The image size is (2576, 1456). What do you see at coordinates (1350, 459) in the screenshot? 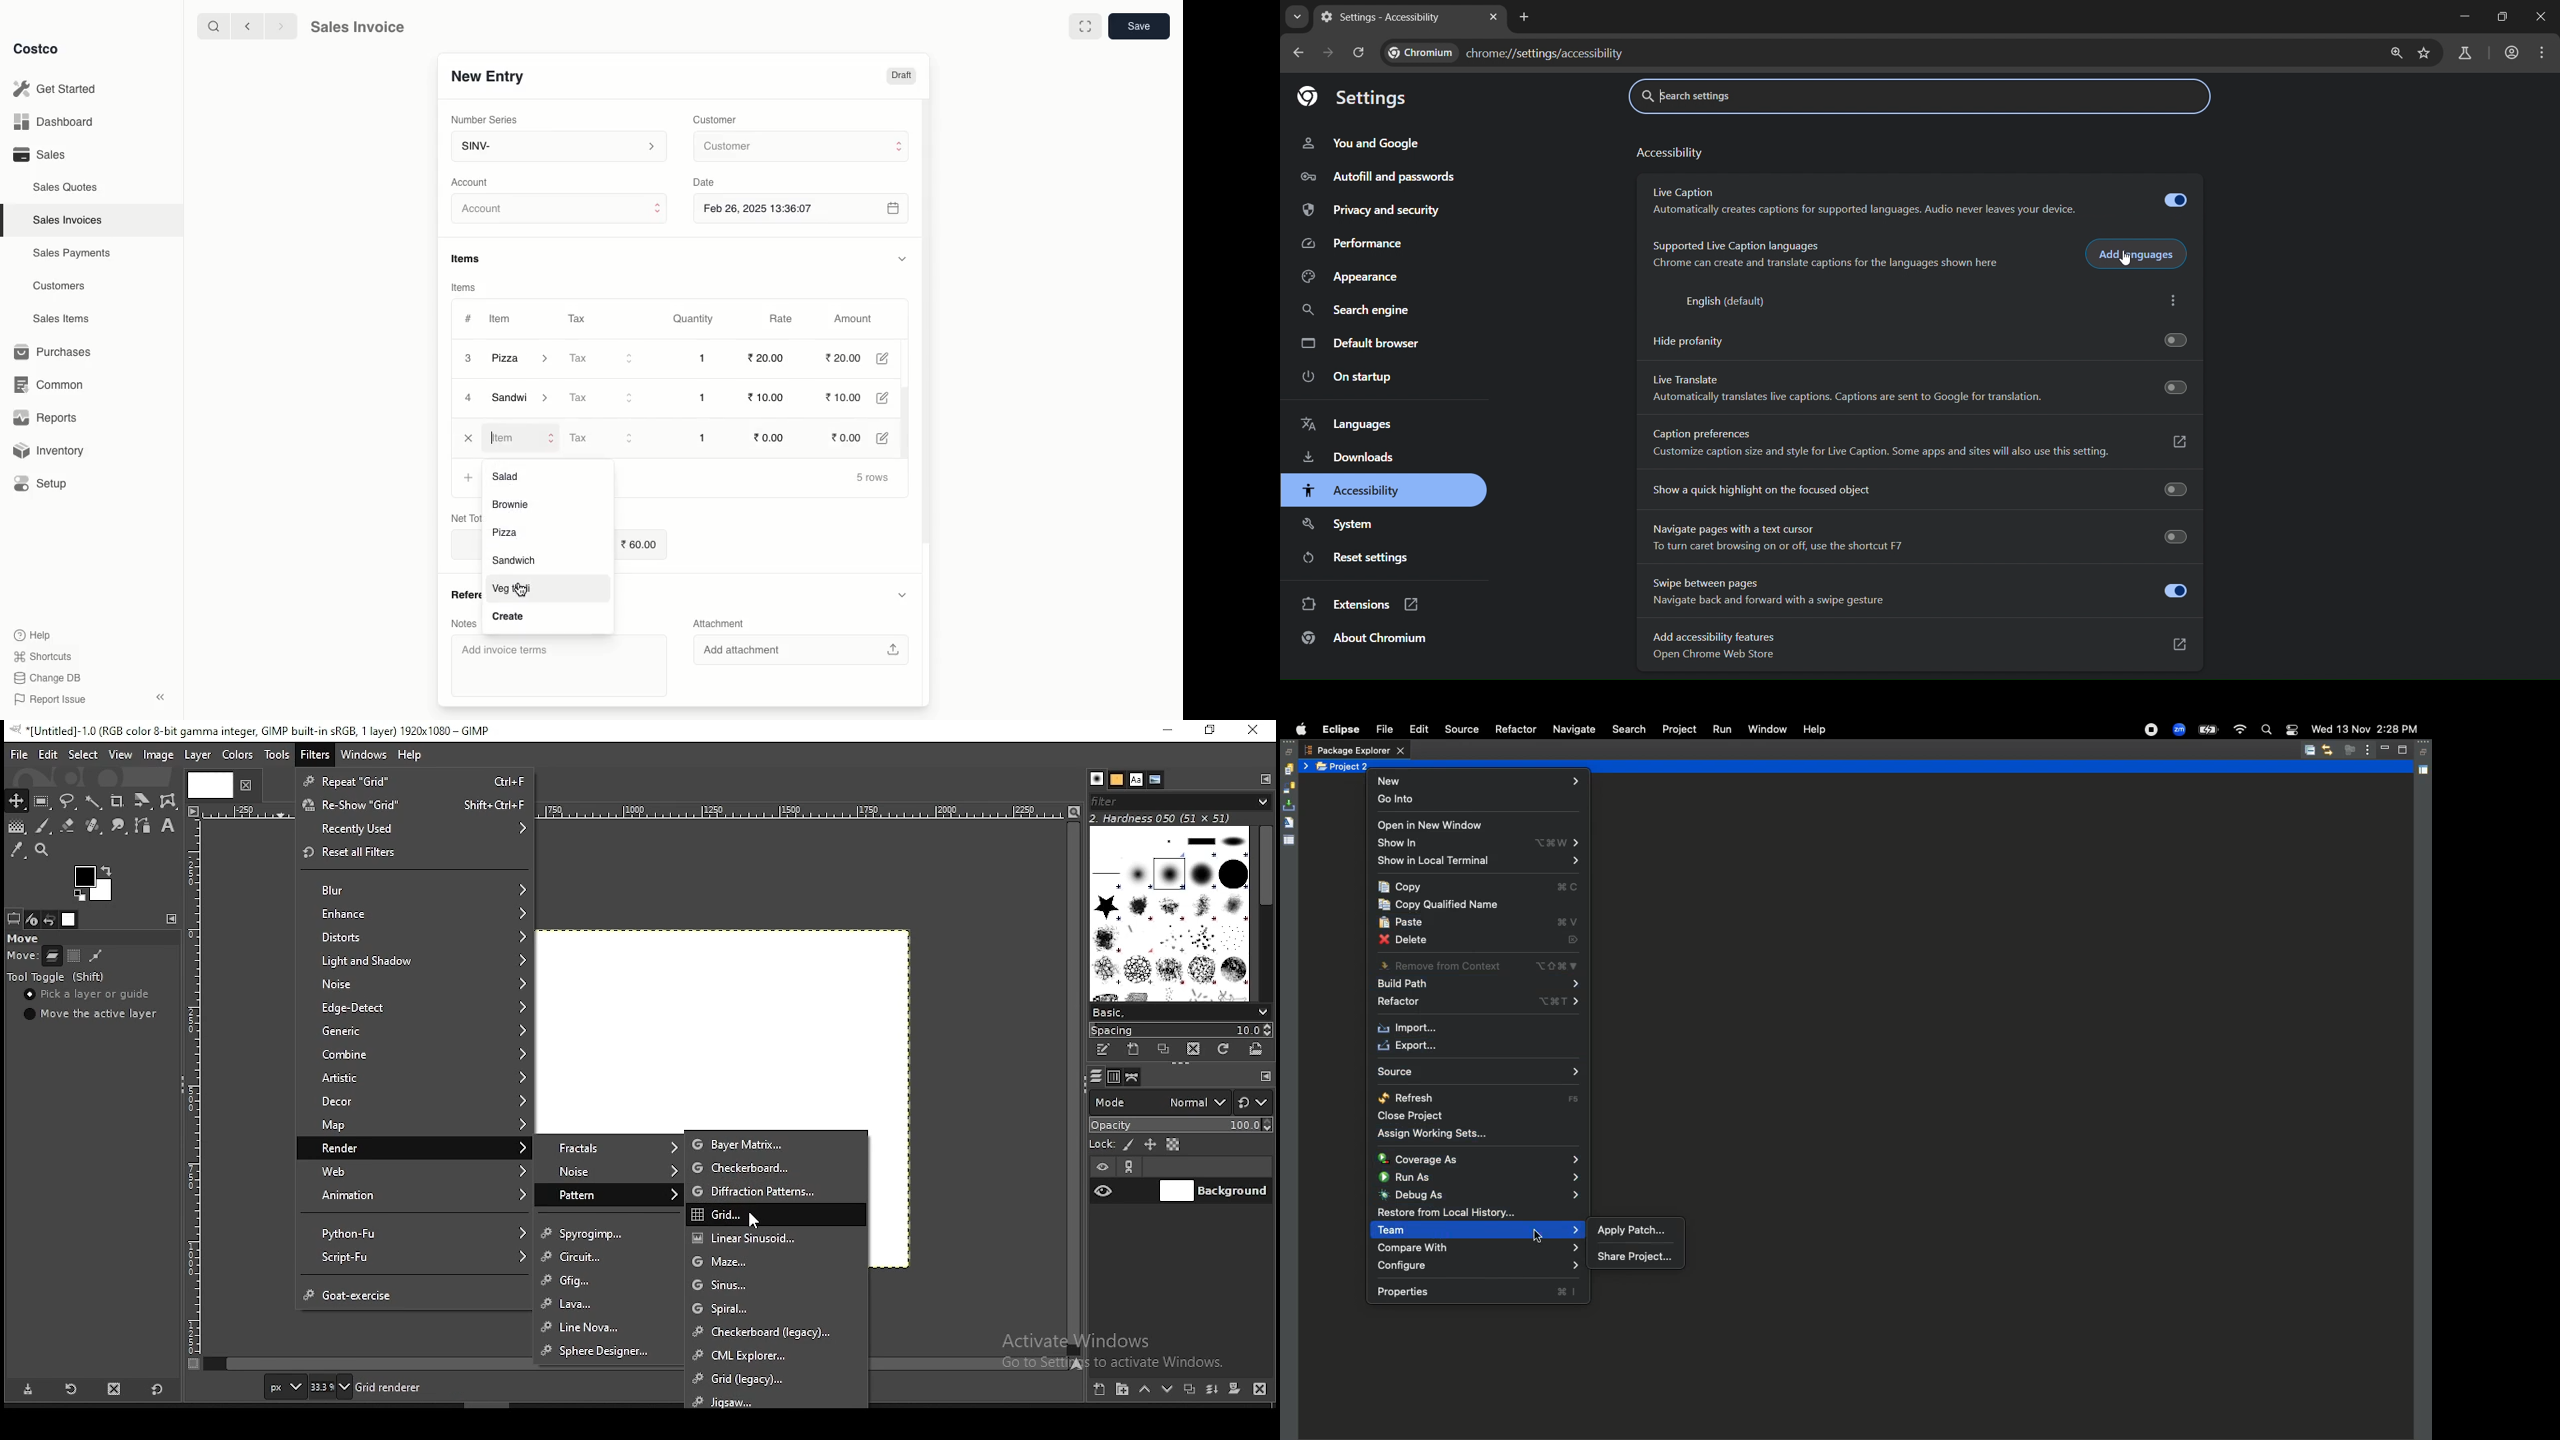
I see `downloads` at bounding box center [1350, 459].